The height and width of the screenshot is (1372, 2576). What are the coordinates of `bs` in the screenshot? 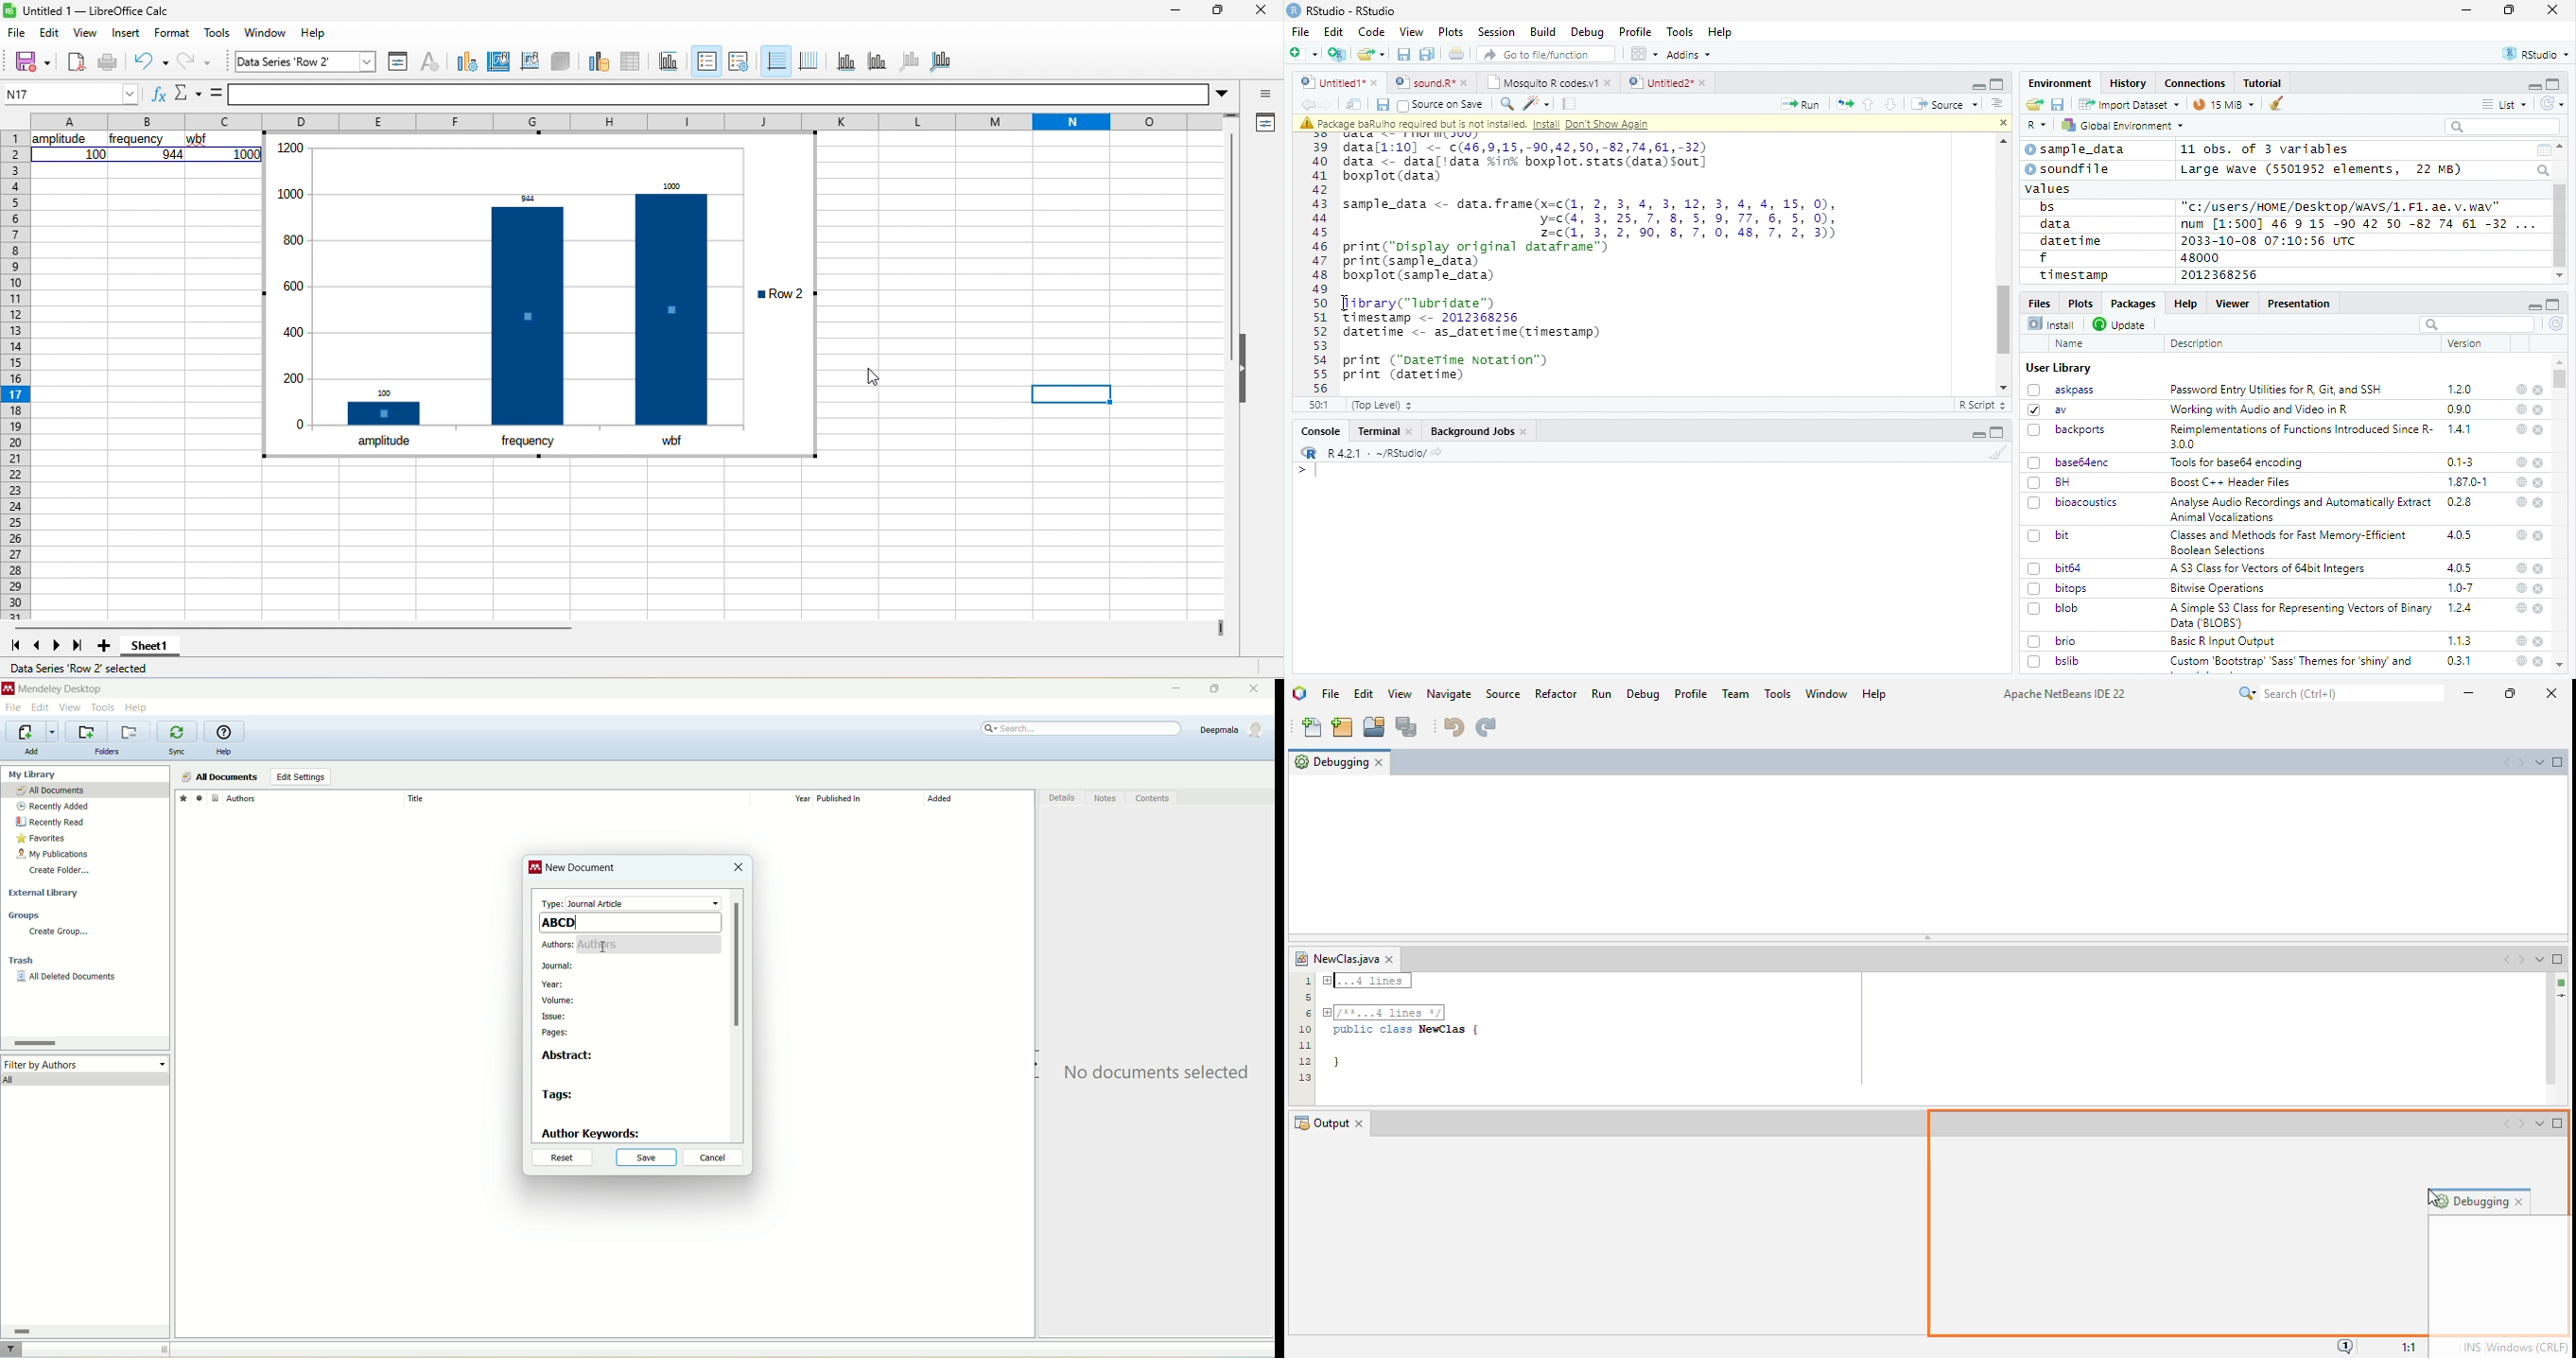 It's located at (2047, 207).